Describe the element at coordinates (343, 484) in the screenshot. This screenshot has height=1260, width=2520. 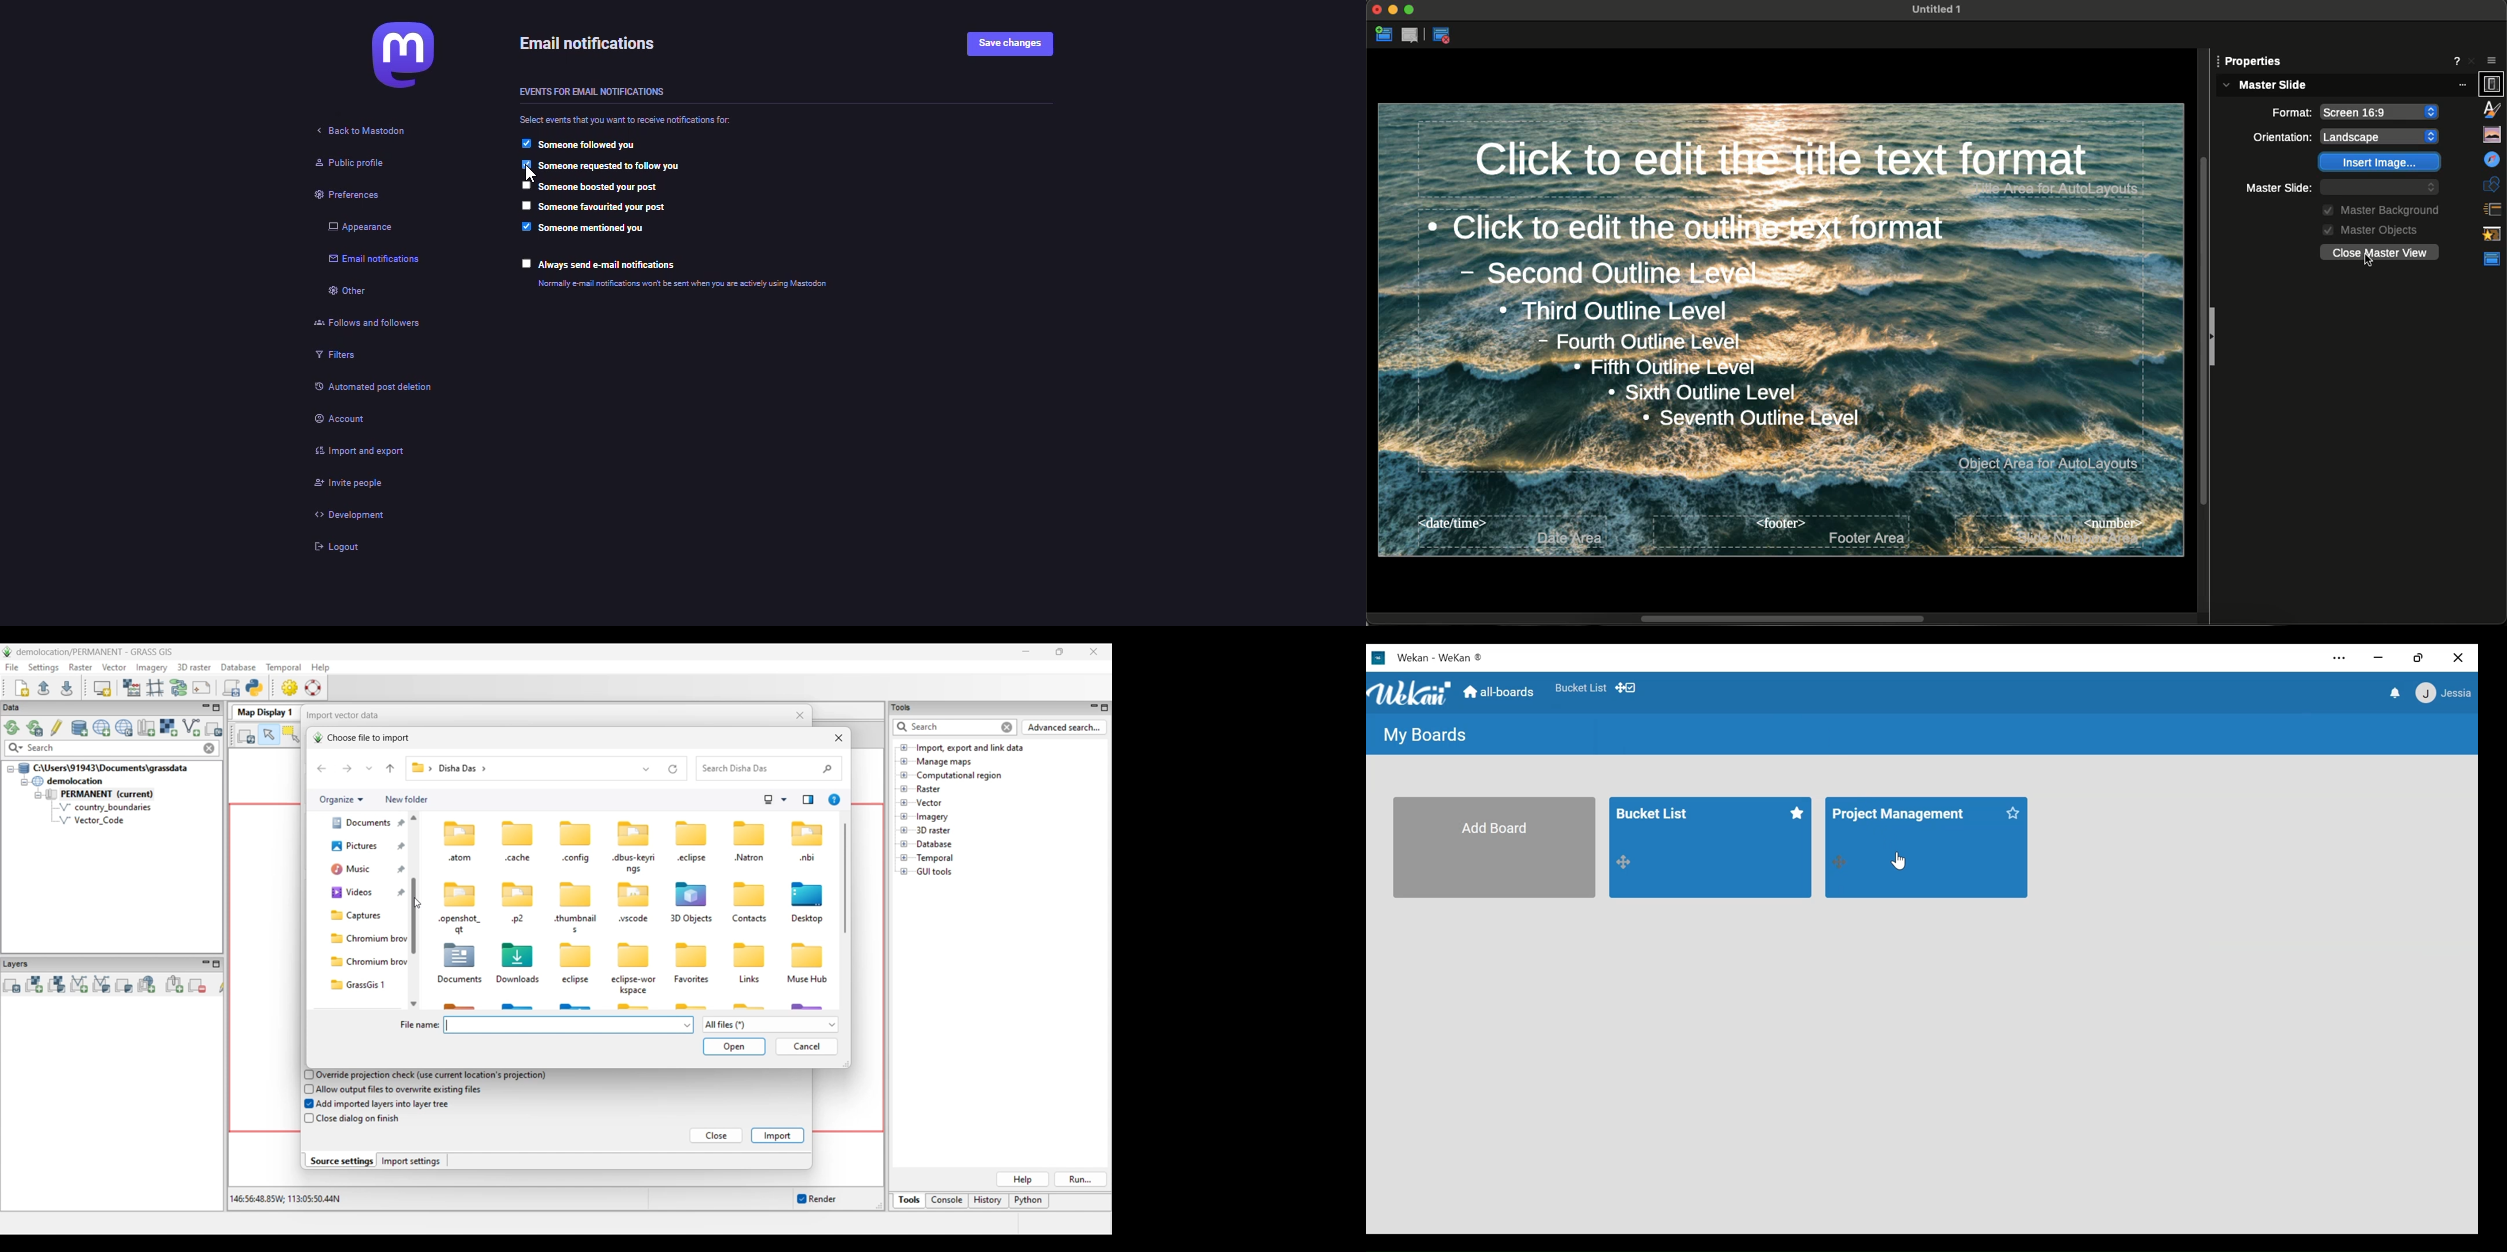
I see `invite people` at that location.